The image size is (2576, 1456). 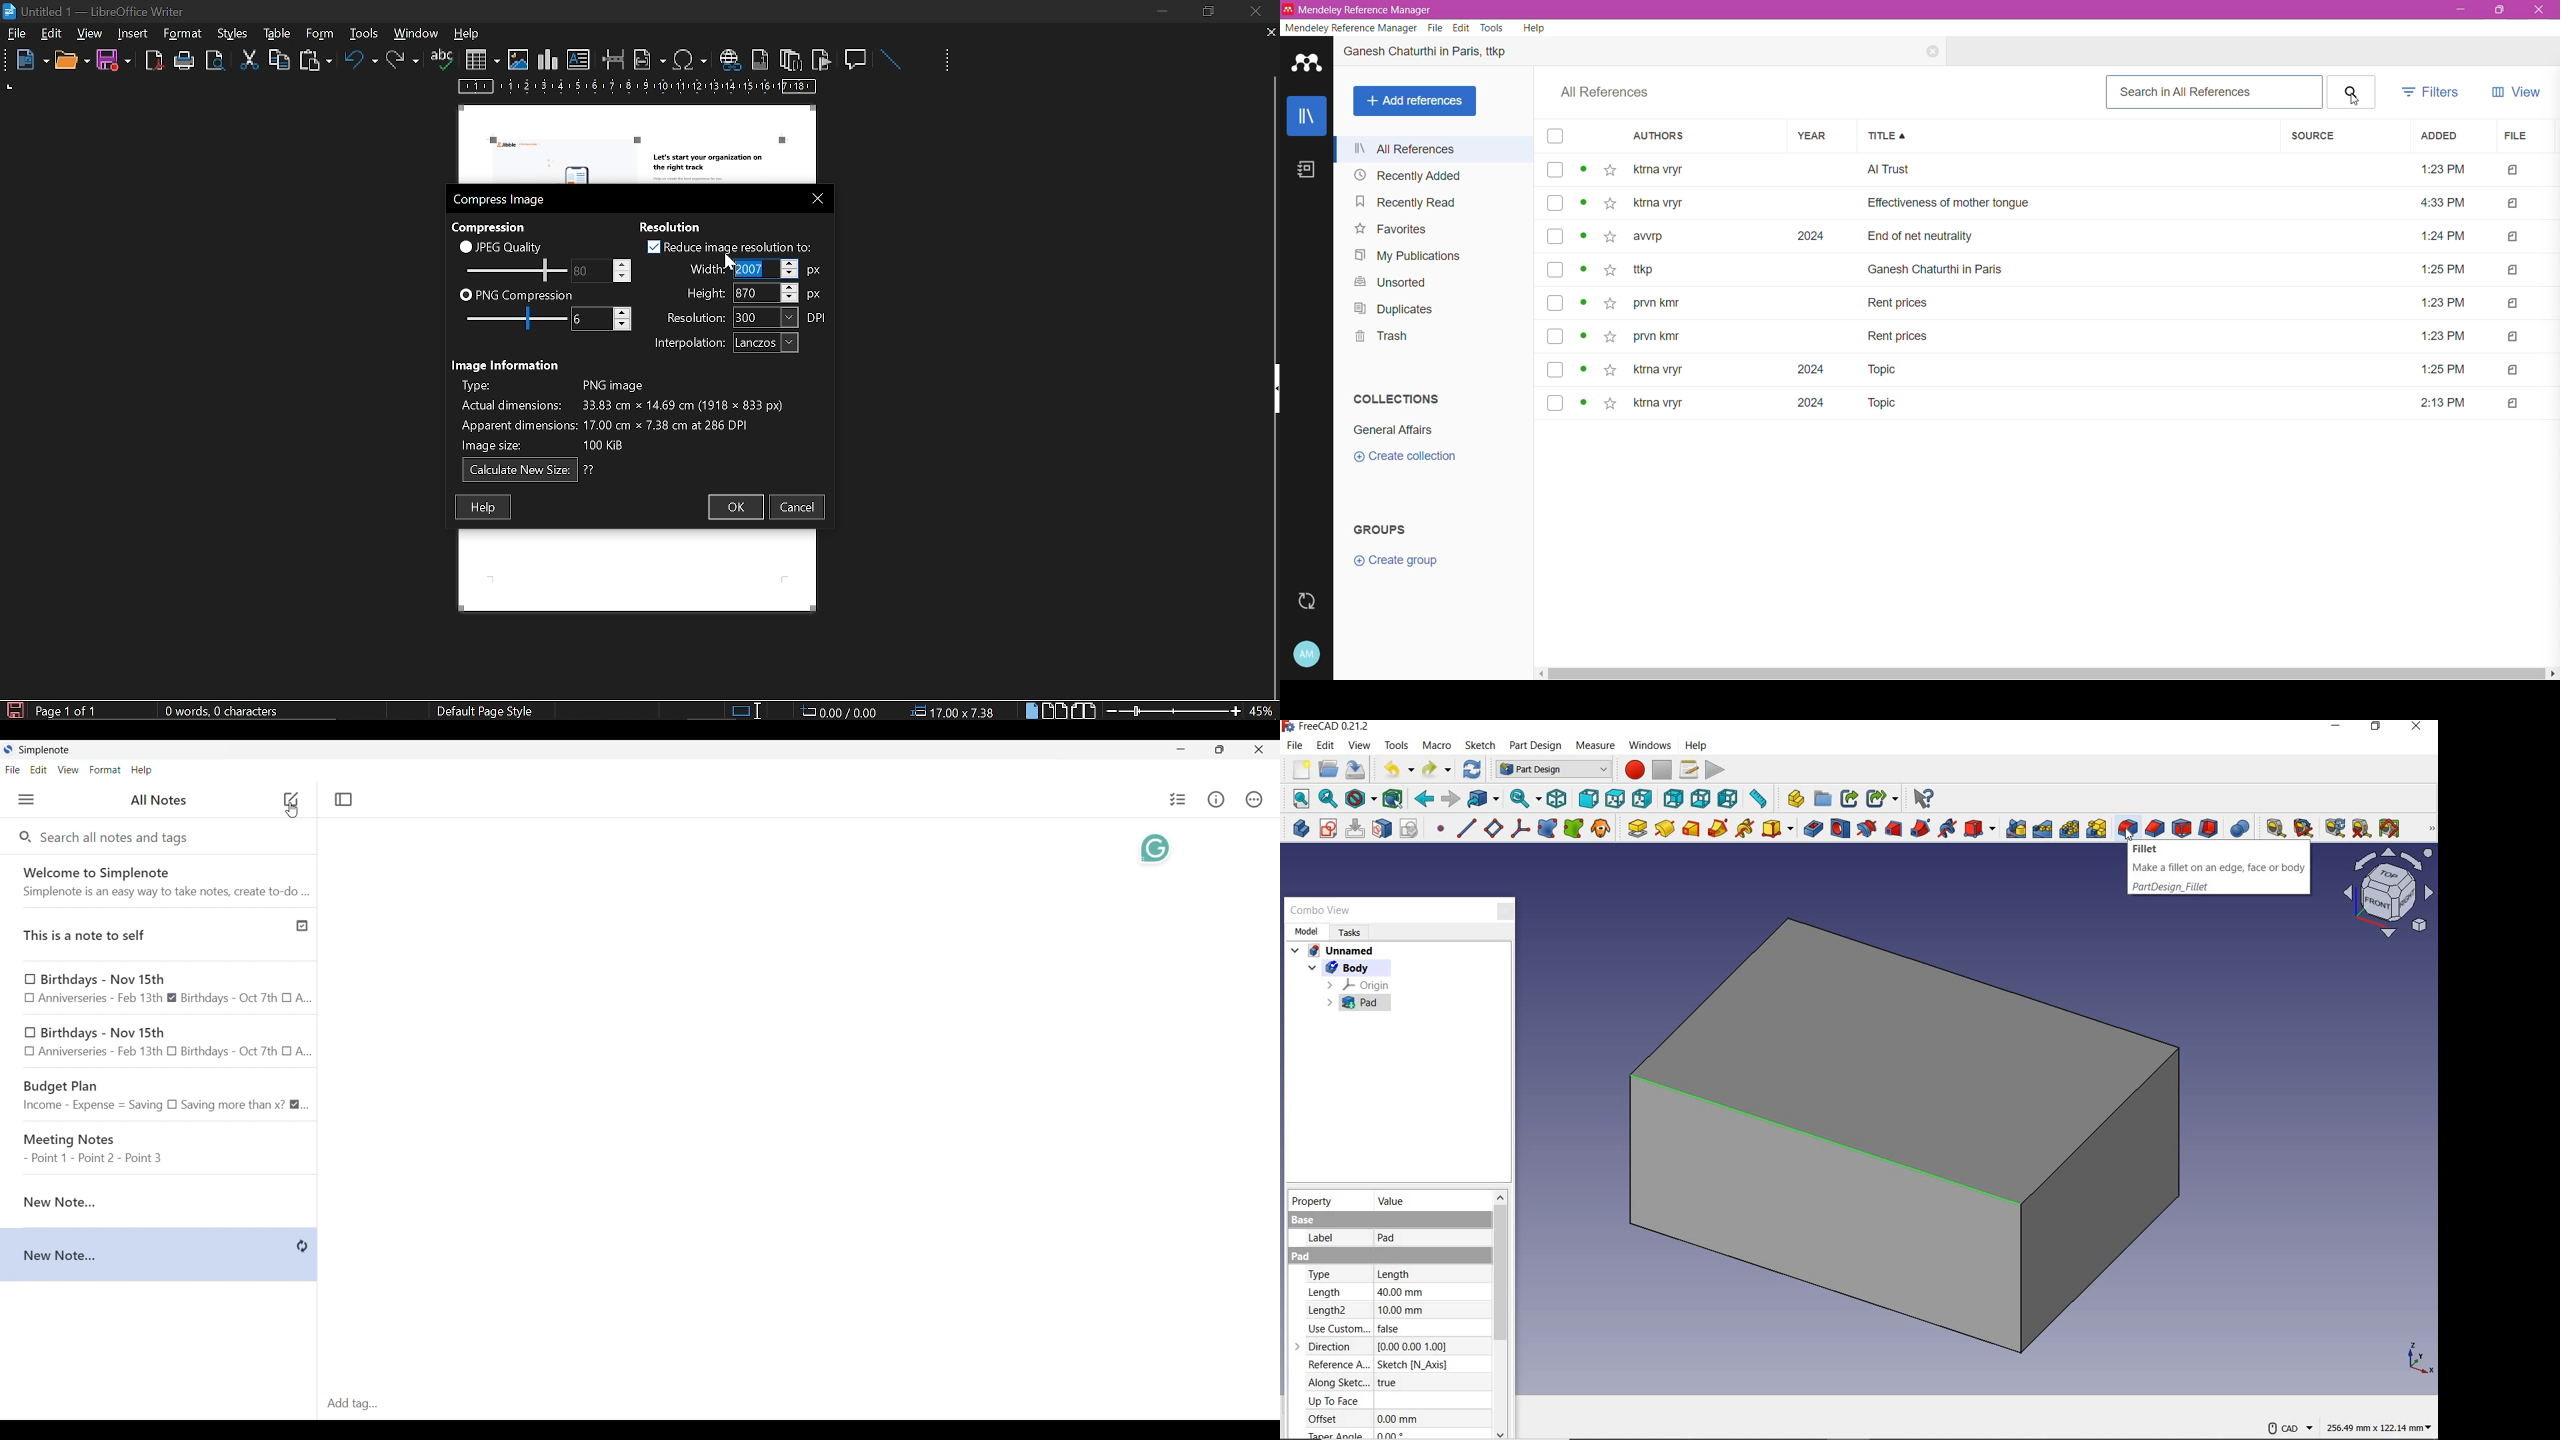 What do you see at coordinates (1611, 93) in the screenshot?
I see `All References` at bounding box center [1611, 93].